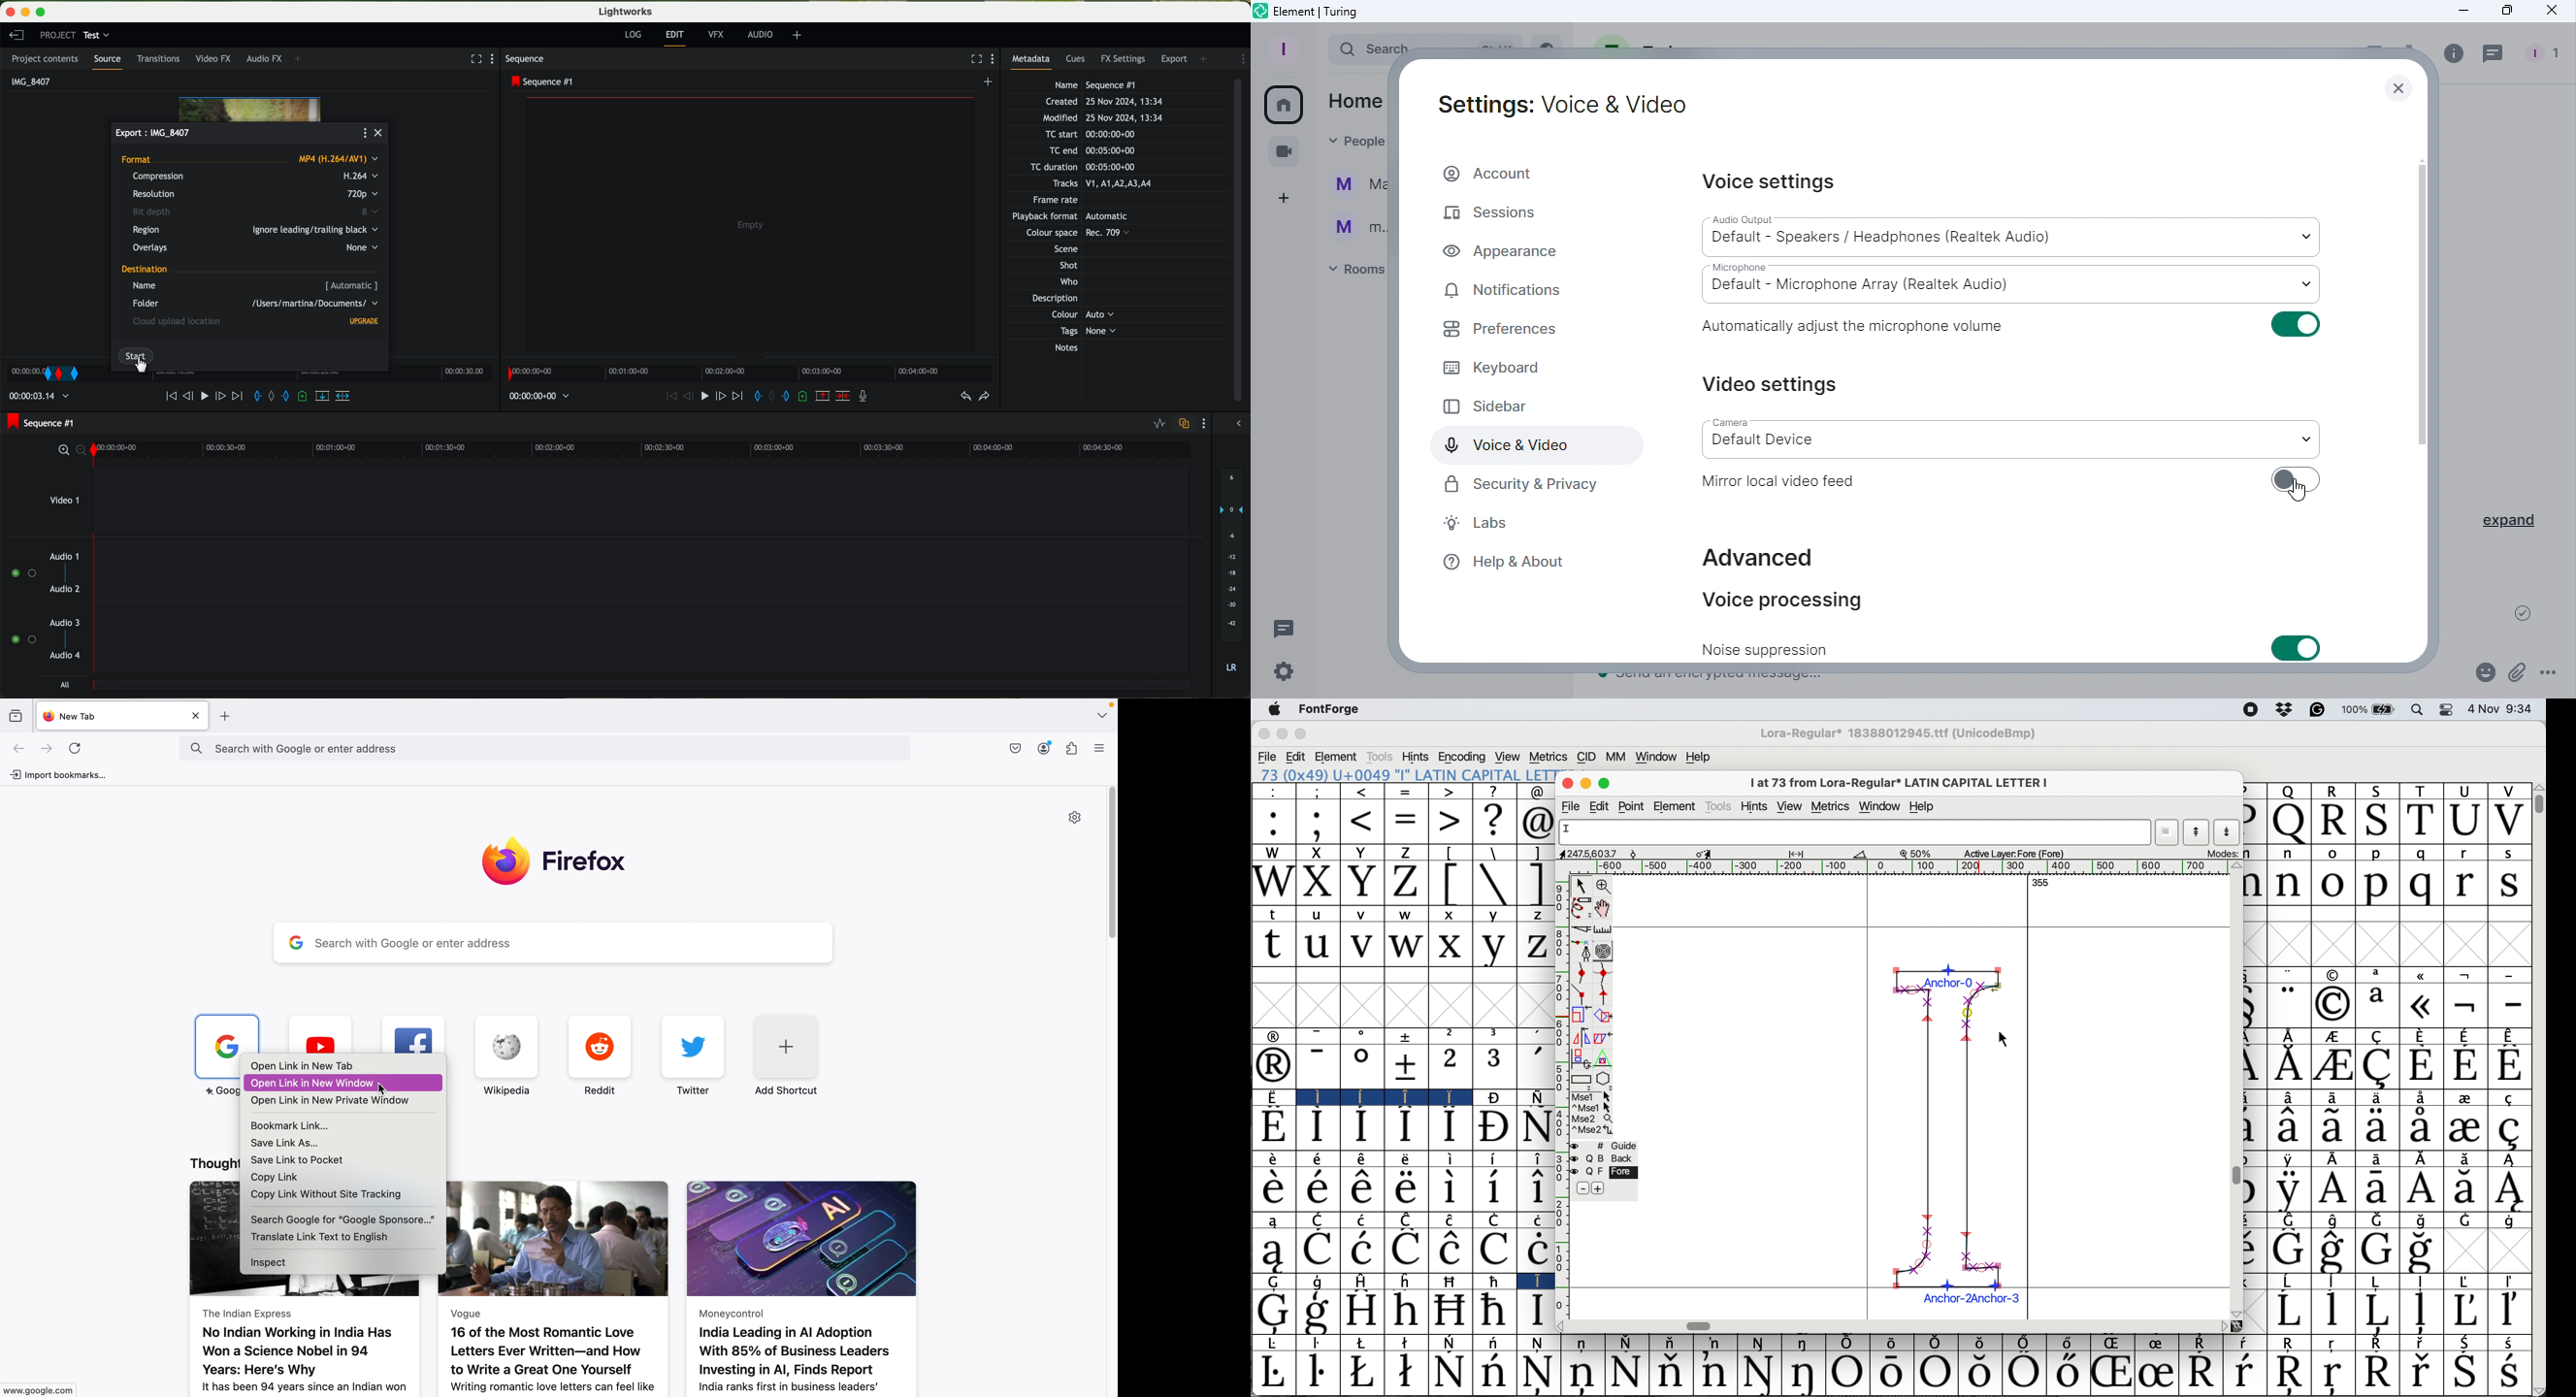  What do you see at coordinates (1407, 883) in the screenshot?
I see `Z` at bounding box center [1407, 883].